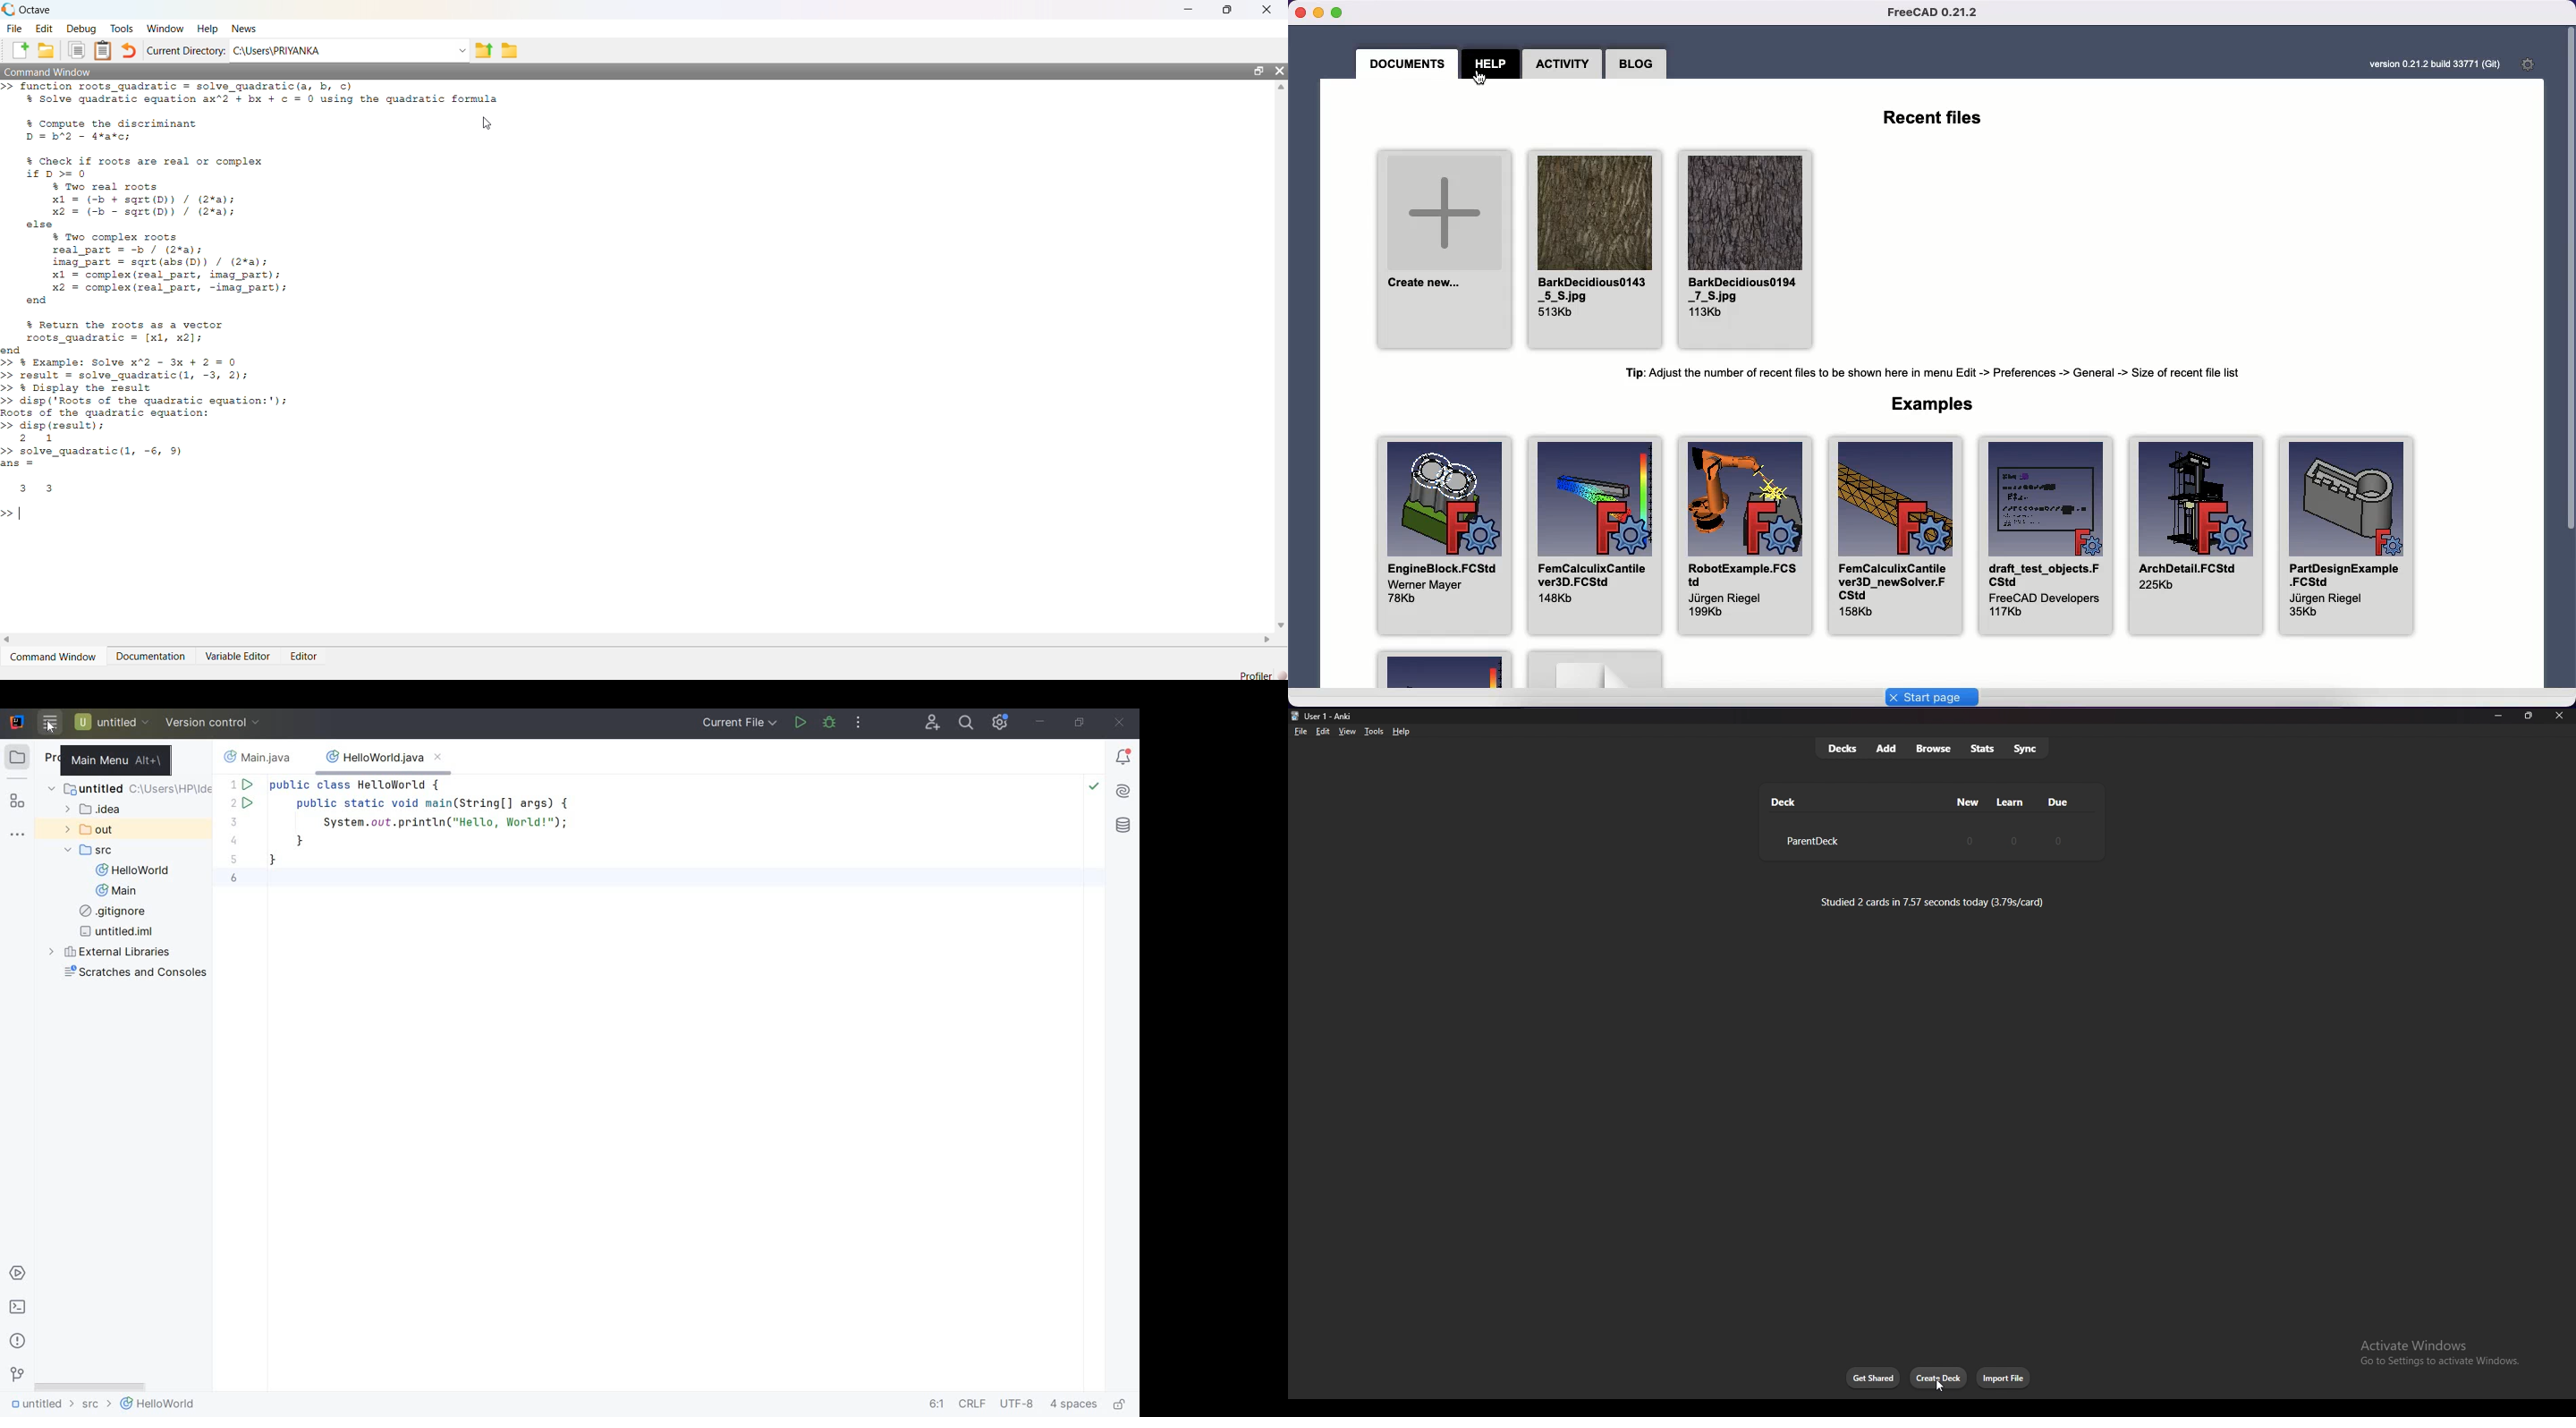 This screenshot has height=1428, width=2576. Describe the element at coordinates (2027, 747) in the screenshot. I see `sync` at that location.